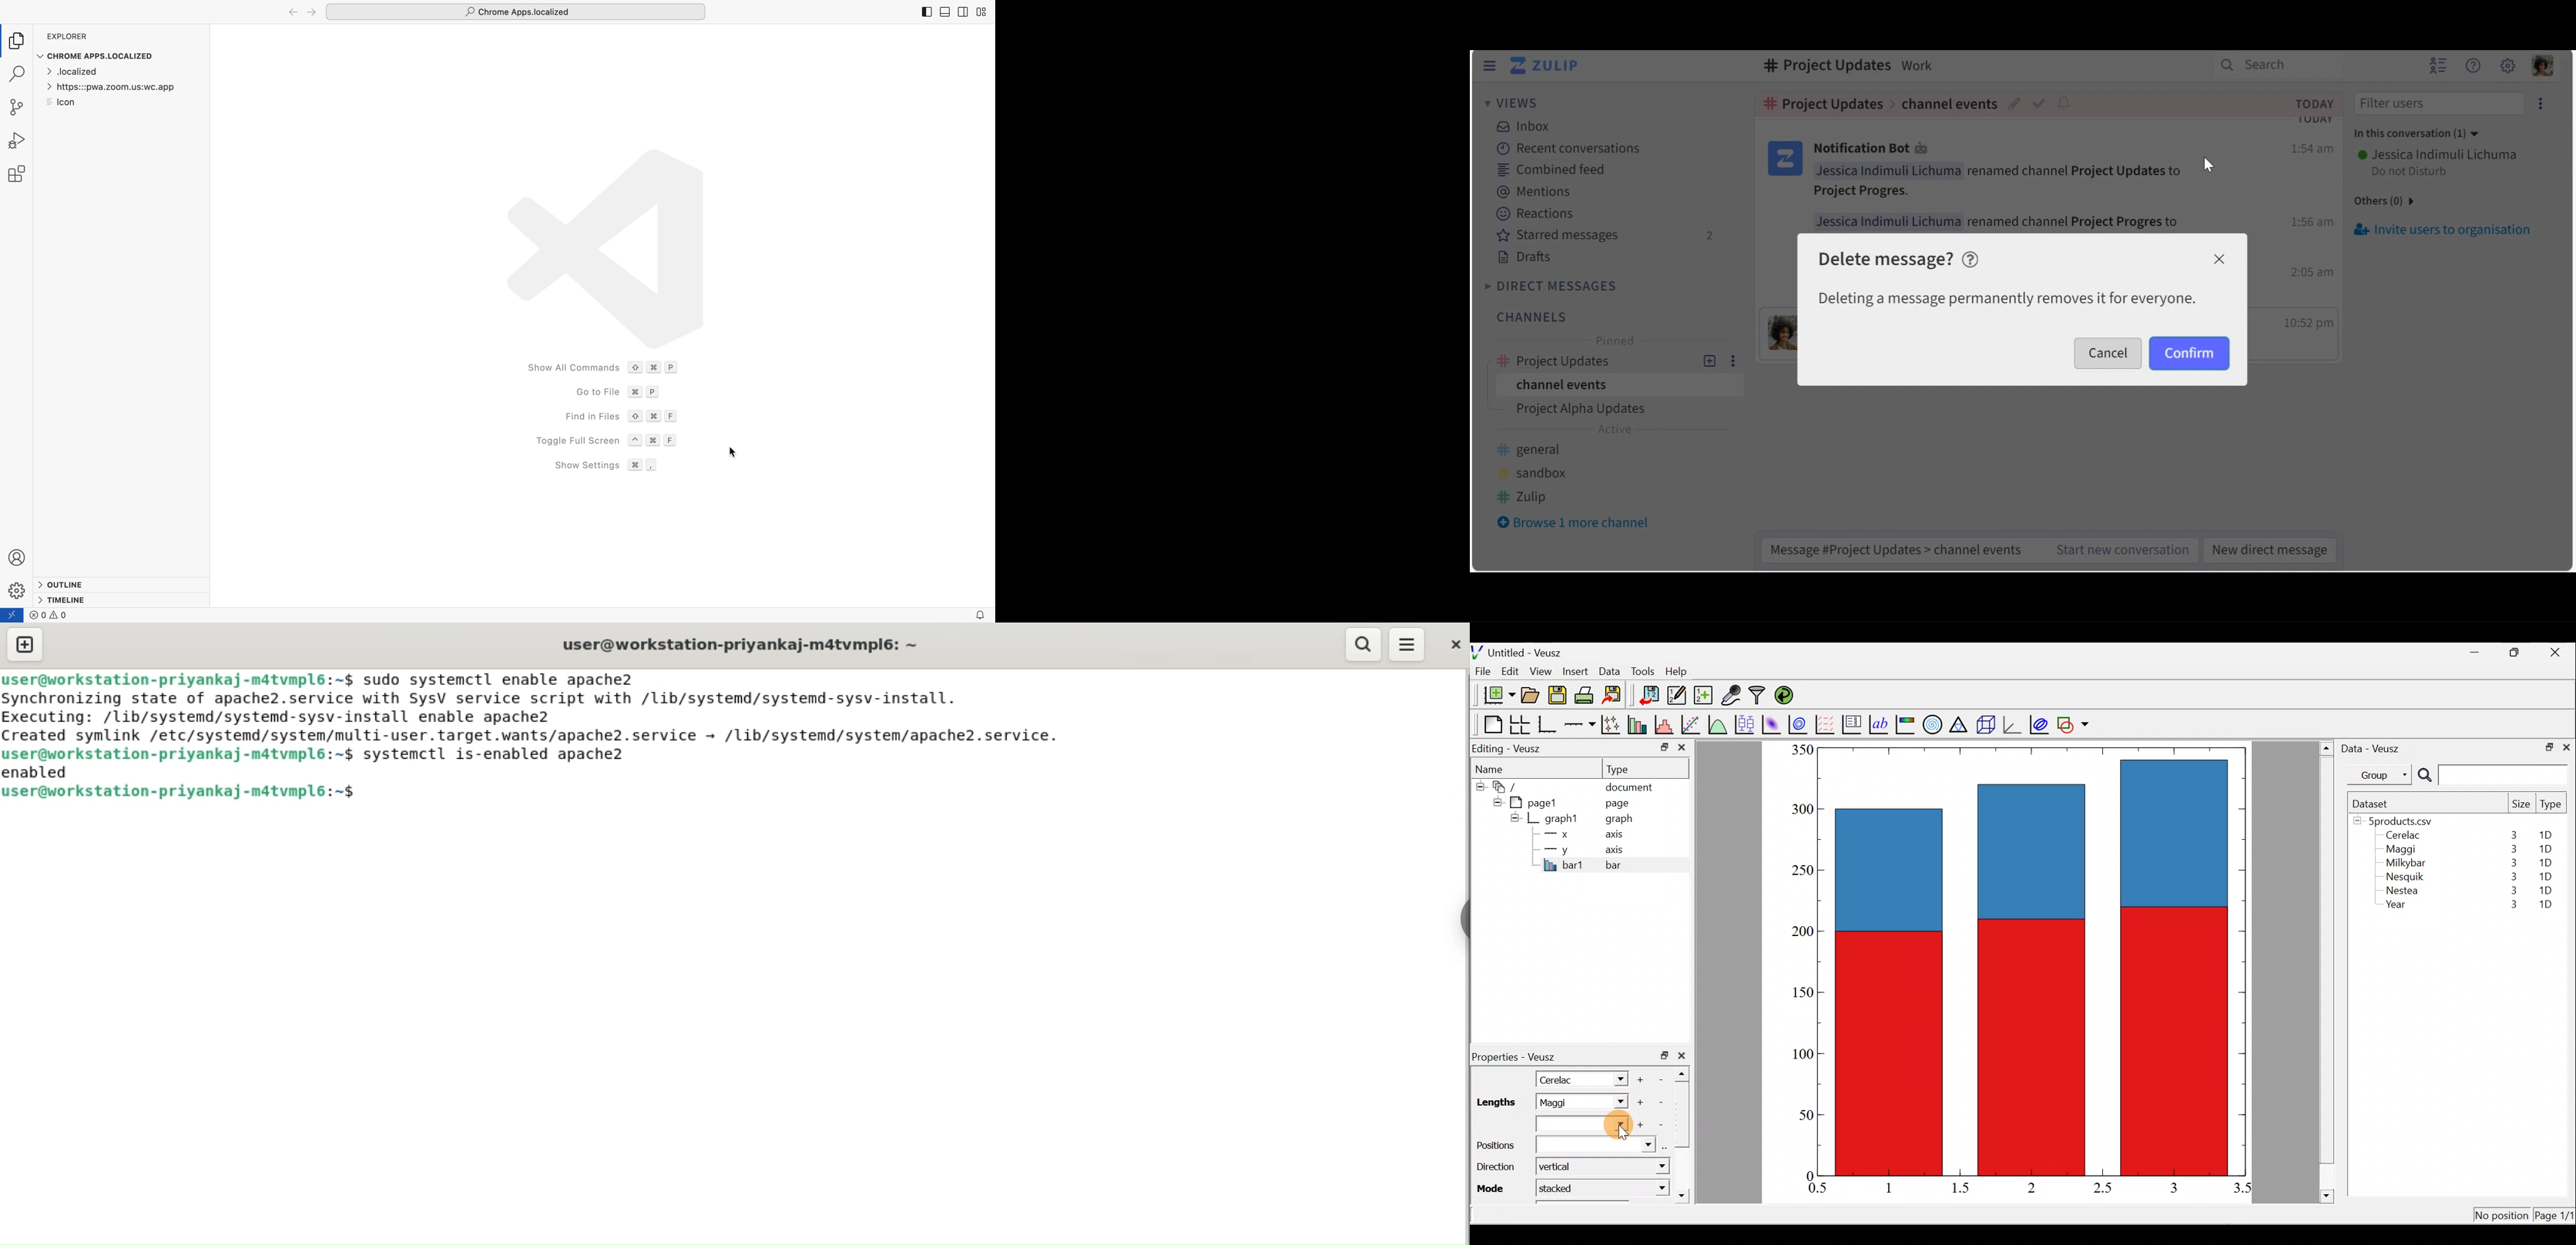 This screenshot has width=2576, height=1260. Describe the element at coordinates (2409, 171) in the screenshot. I see `Status` at that location.